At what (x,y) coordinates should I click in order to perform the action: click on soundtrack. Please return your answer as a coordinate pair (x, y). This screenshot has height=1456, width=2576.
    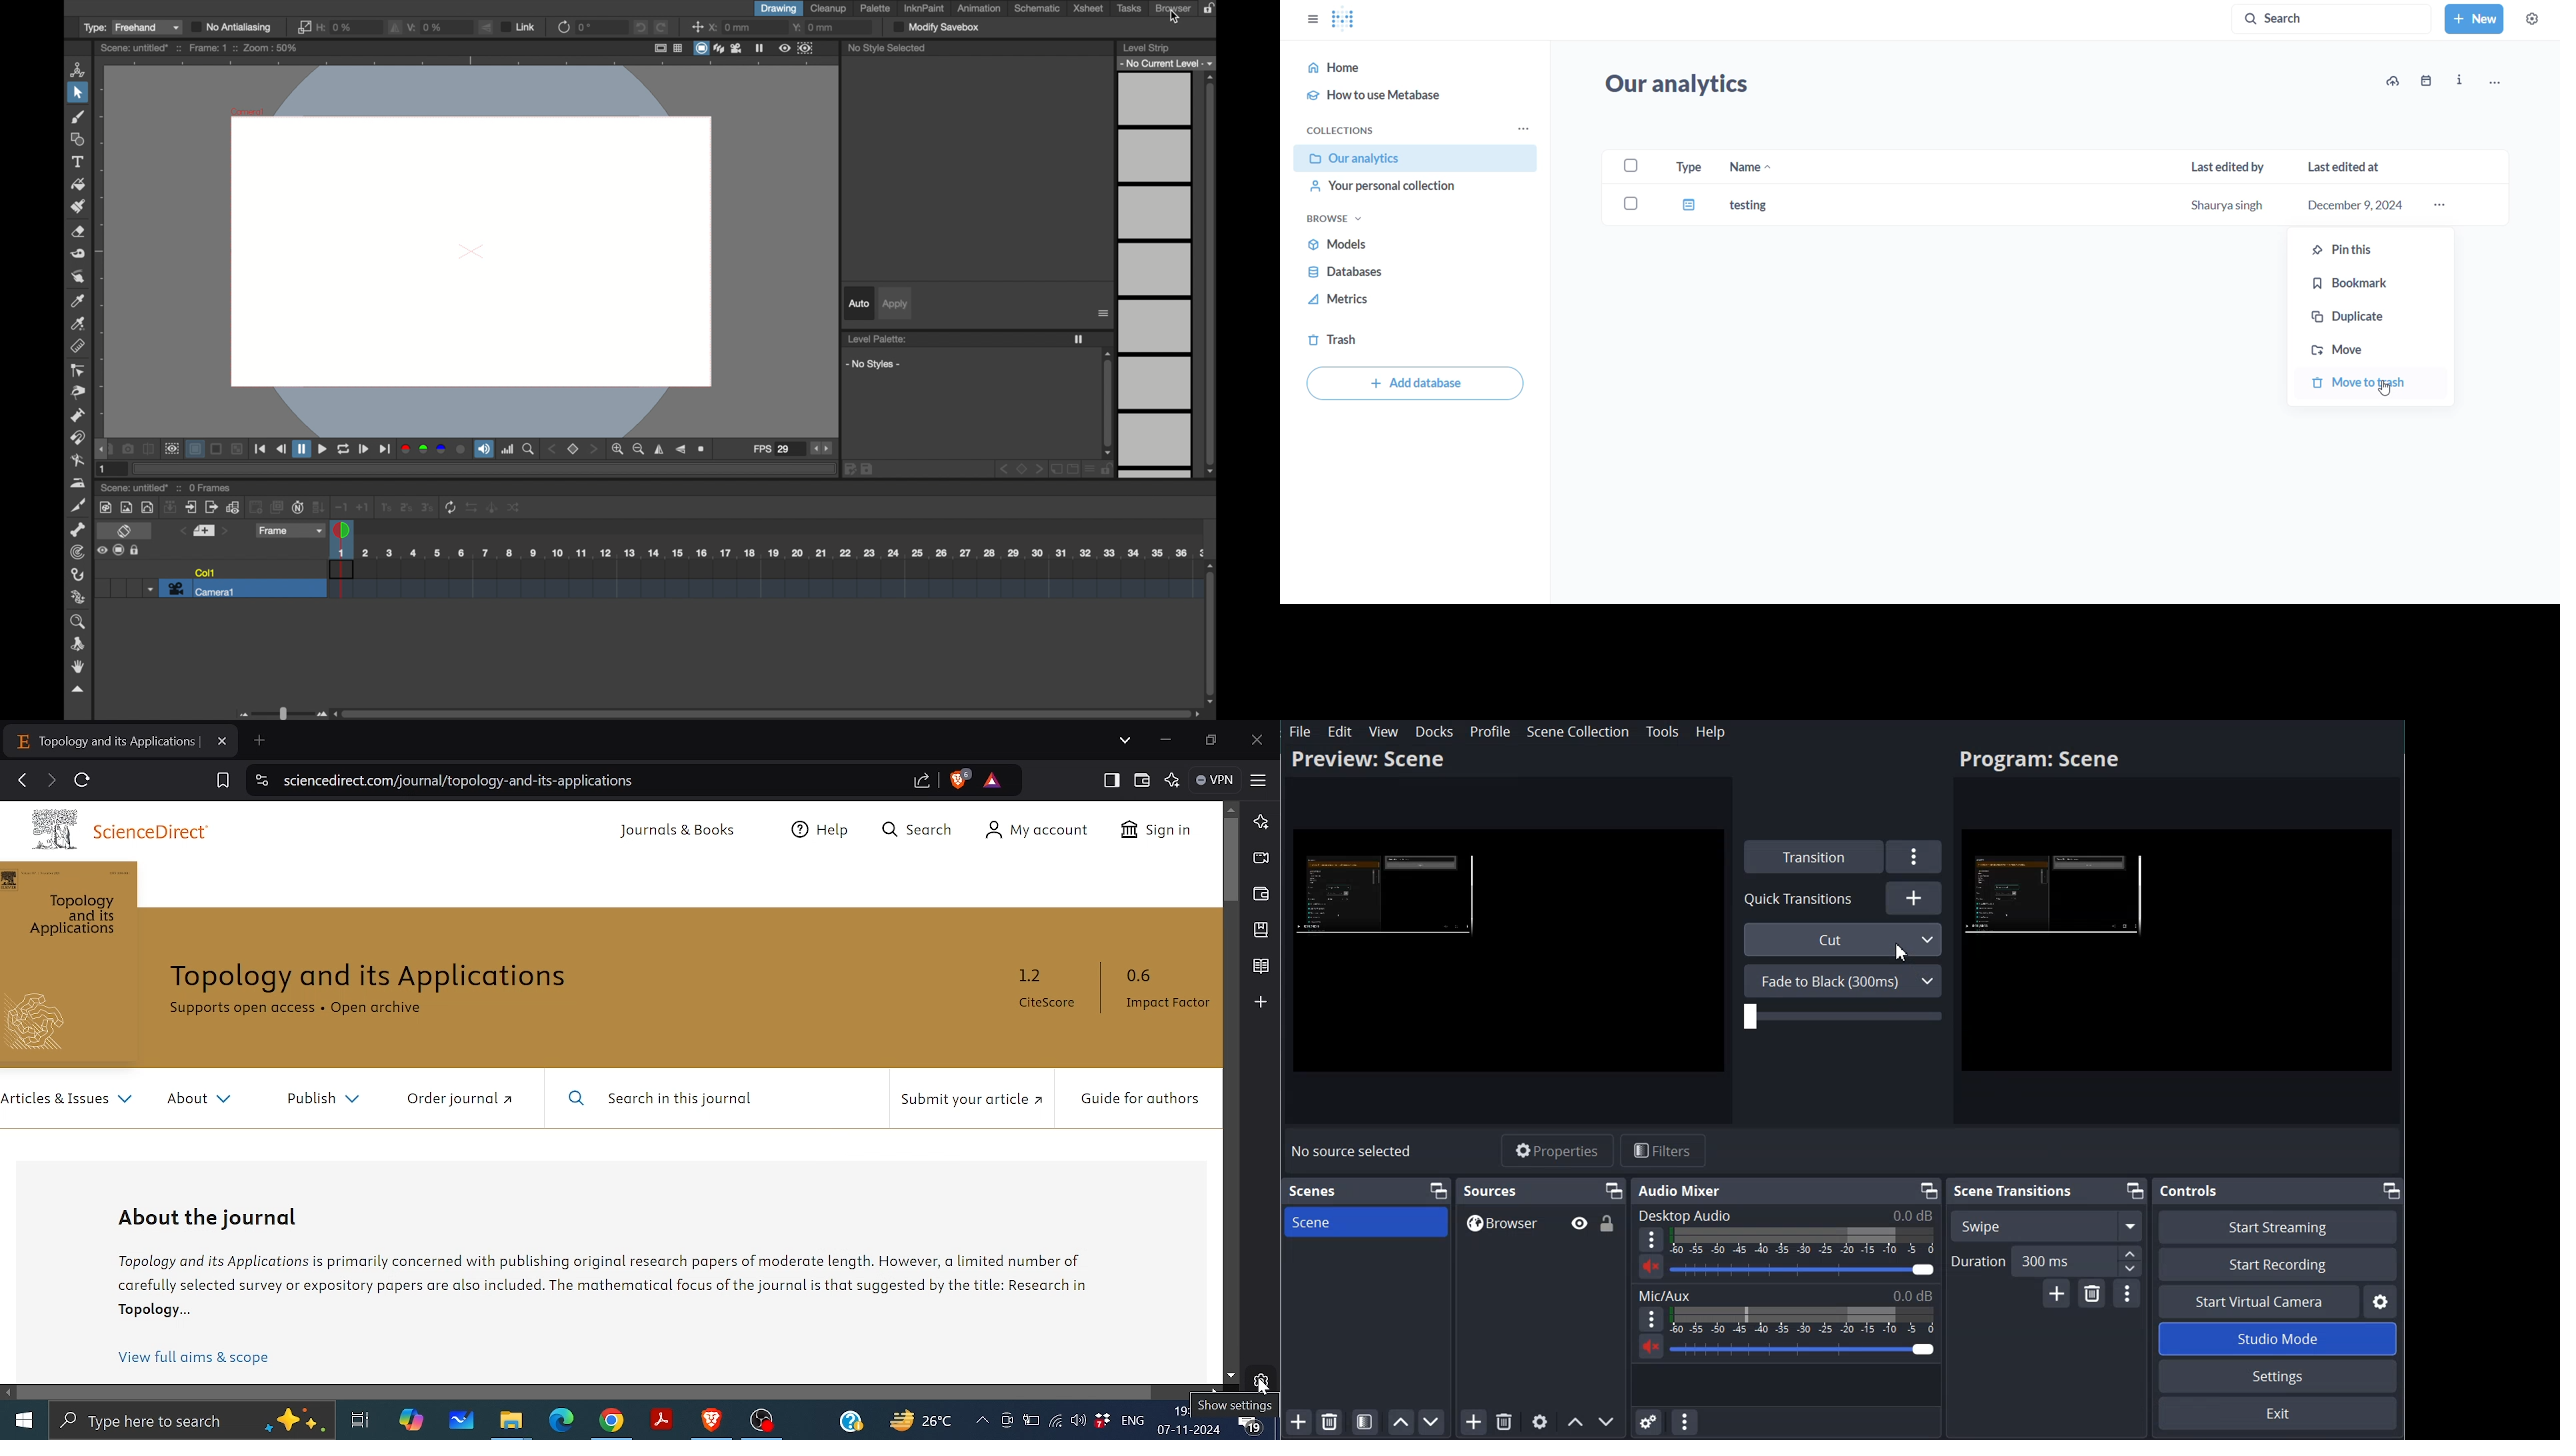
    Looking at the image, I should click on (484, 449).